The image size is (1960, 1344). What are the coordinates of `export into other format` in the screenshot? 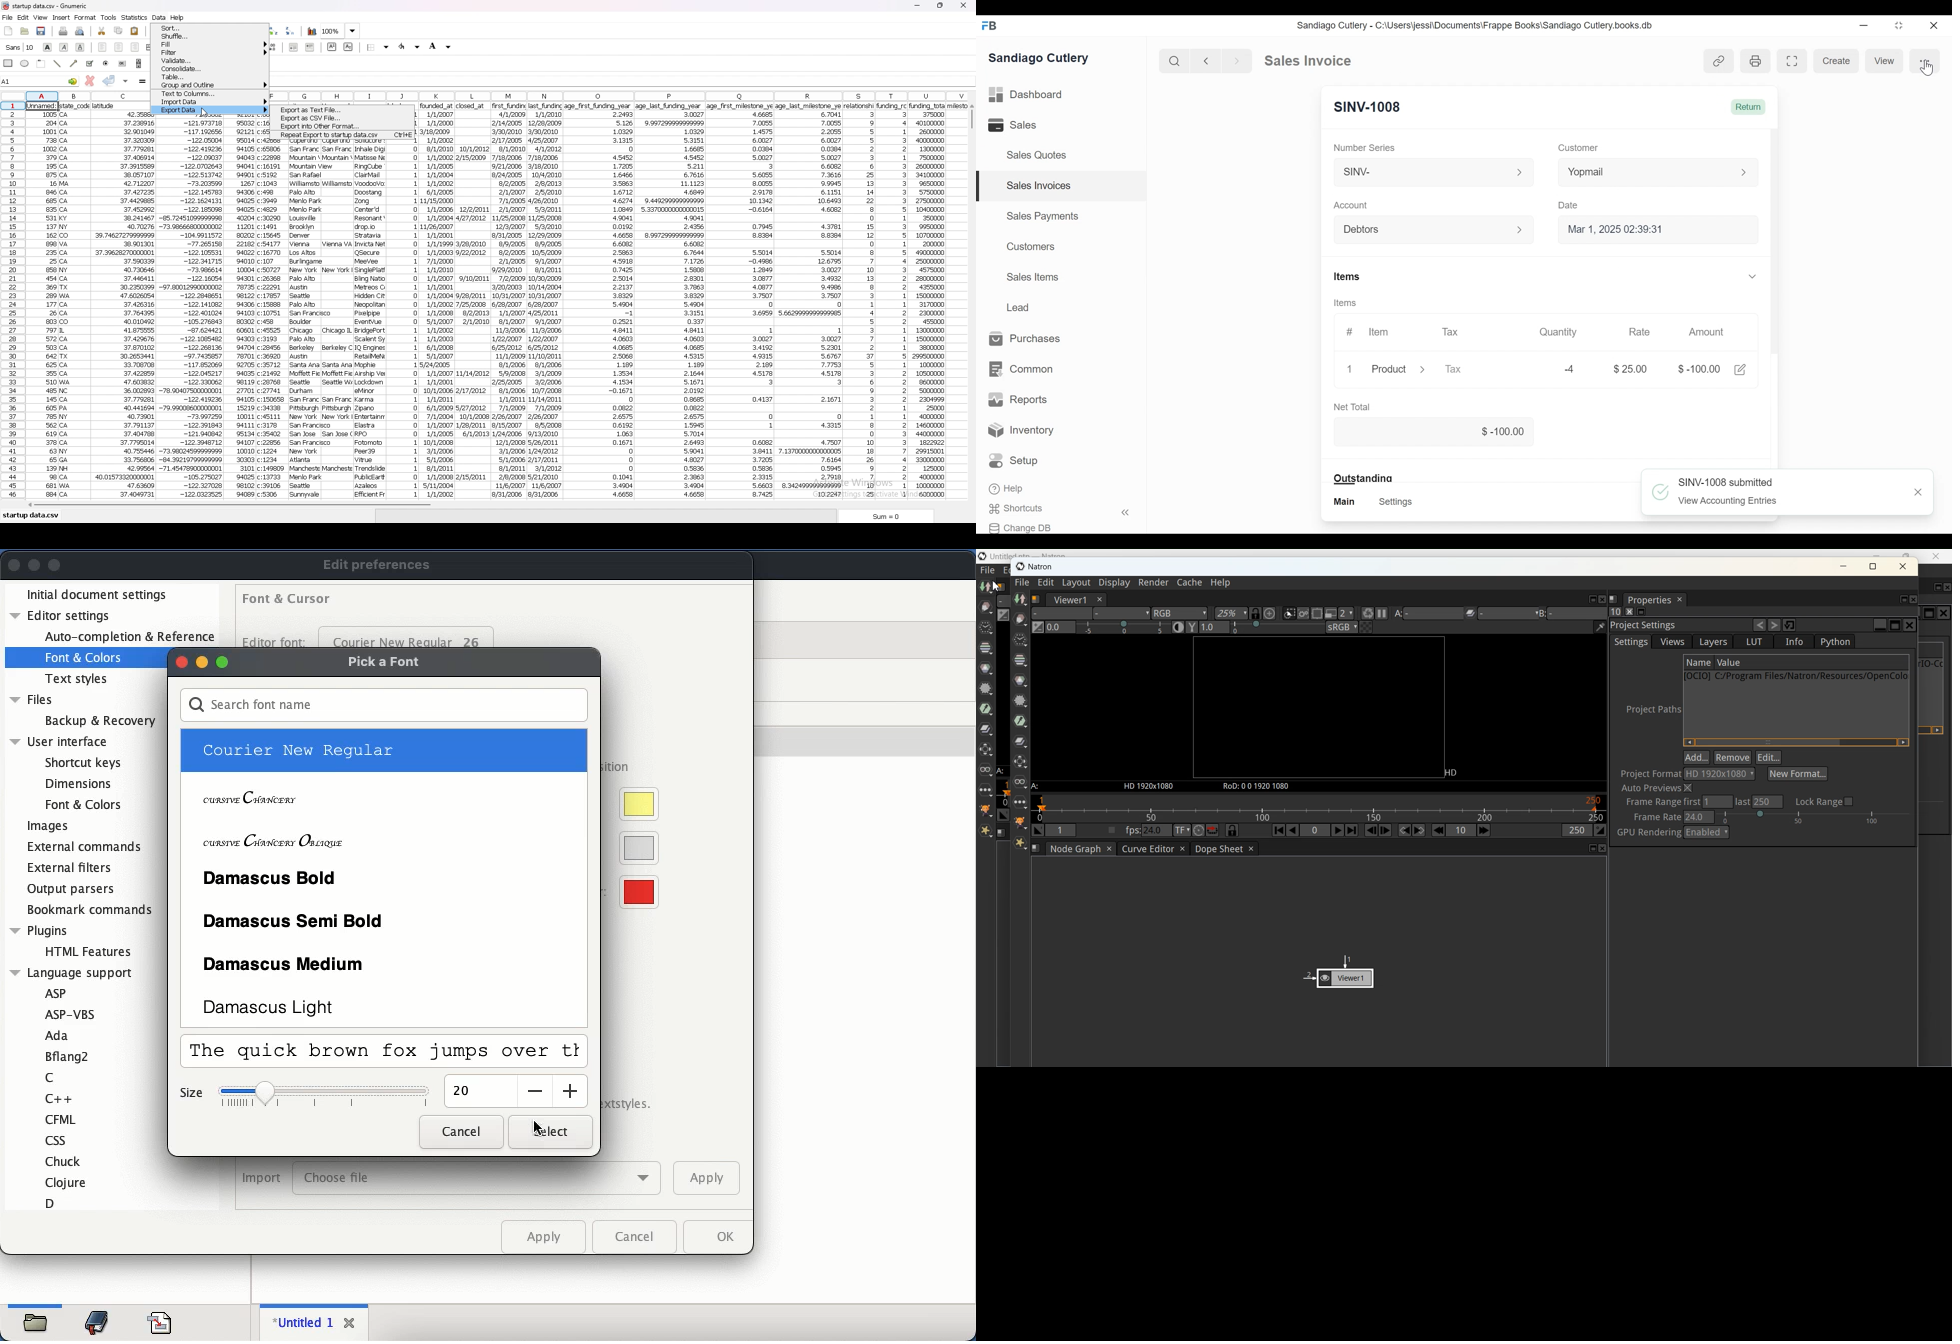 It's located at (342, 127).